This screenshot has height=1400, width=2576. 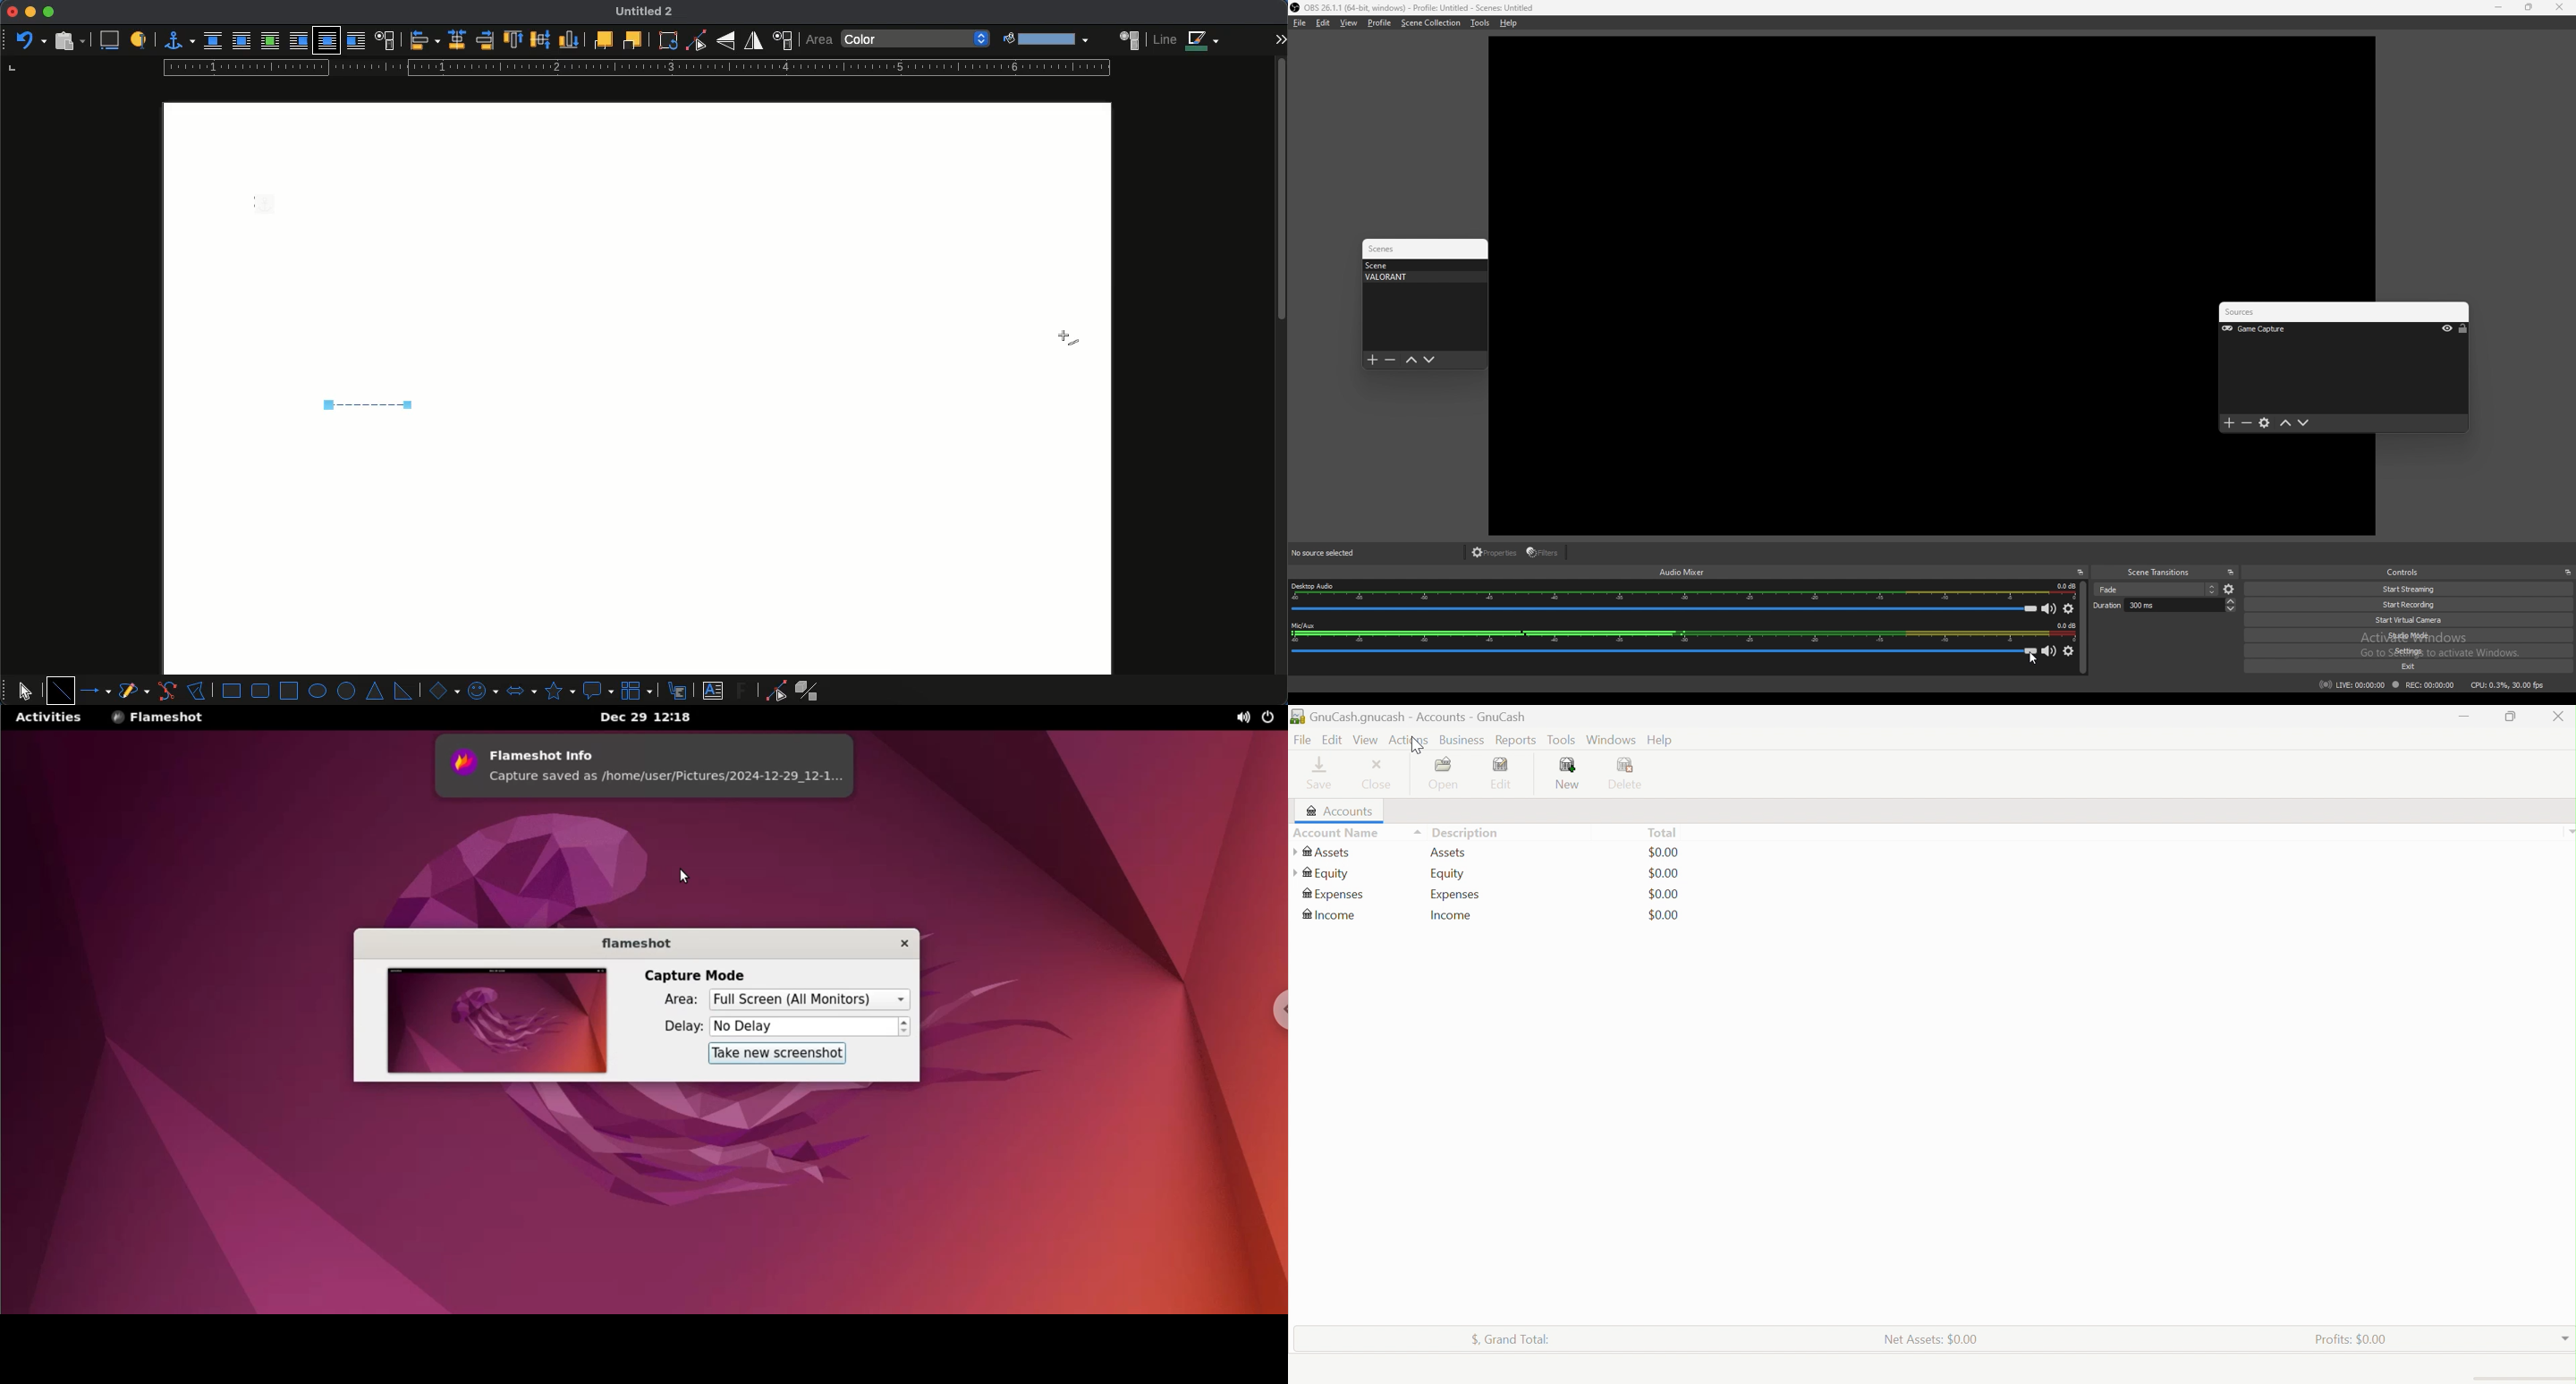 I want to click on undo, so click(x=30, y=38).